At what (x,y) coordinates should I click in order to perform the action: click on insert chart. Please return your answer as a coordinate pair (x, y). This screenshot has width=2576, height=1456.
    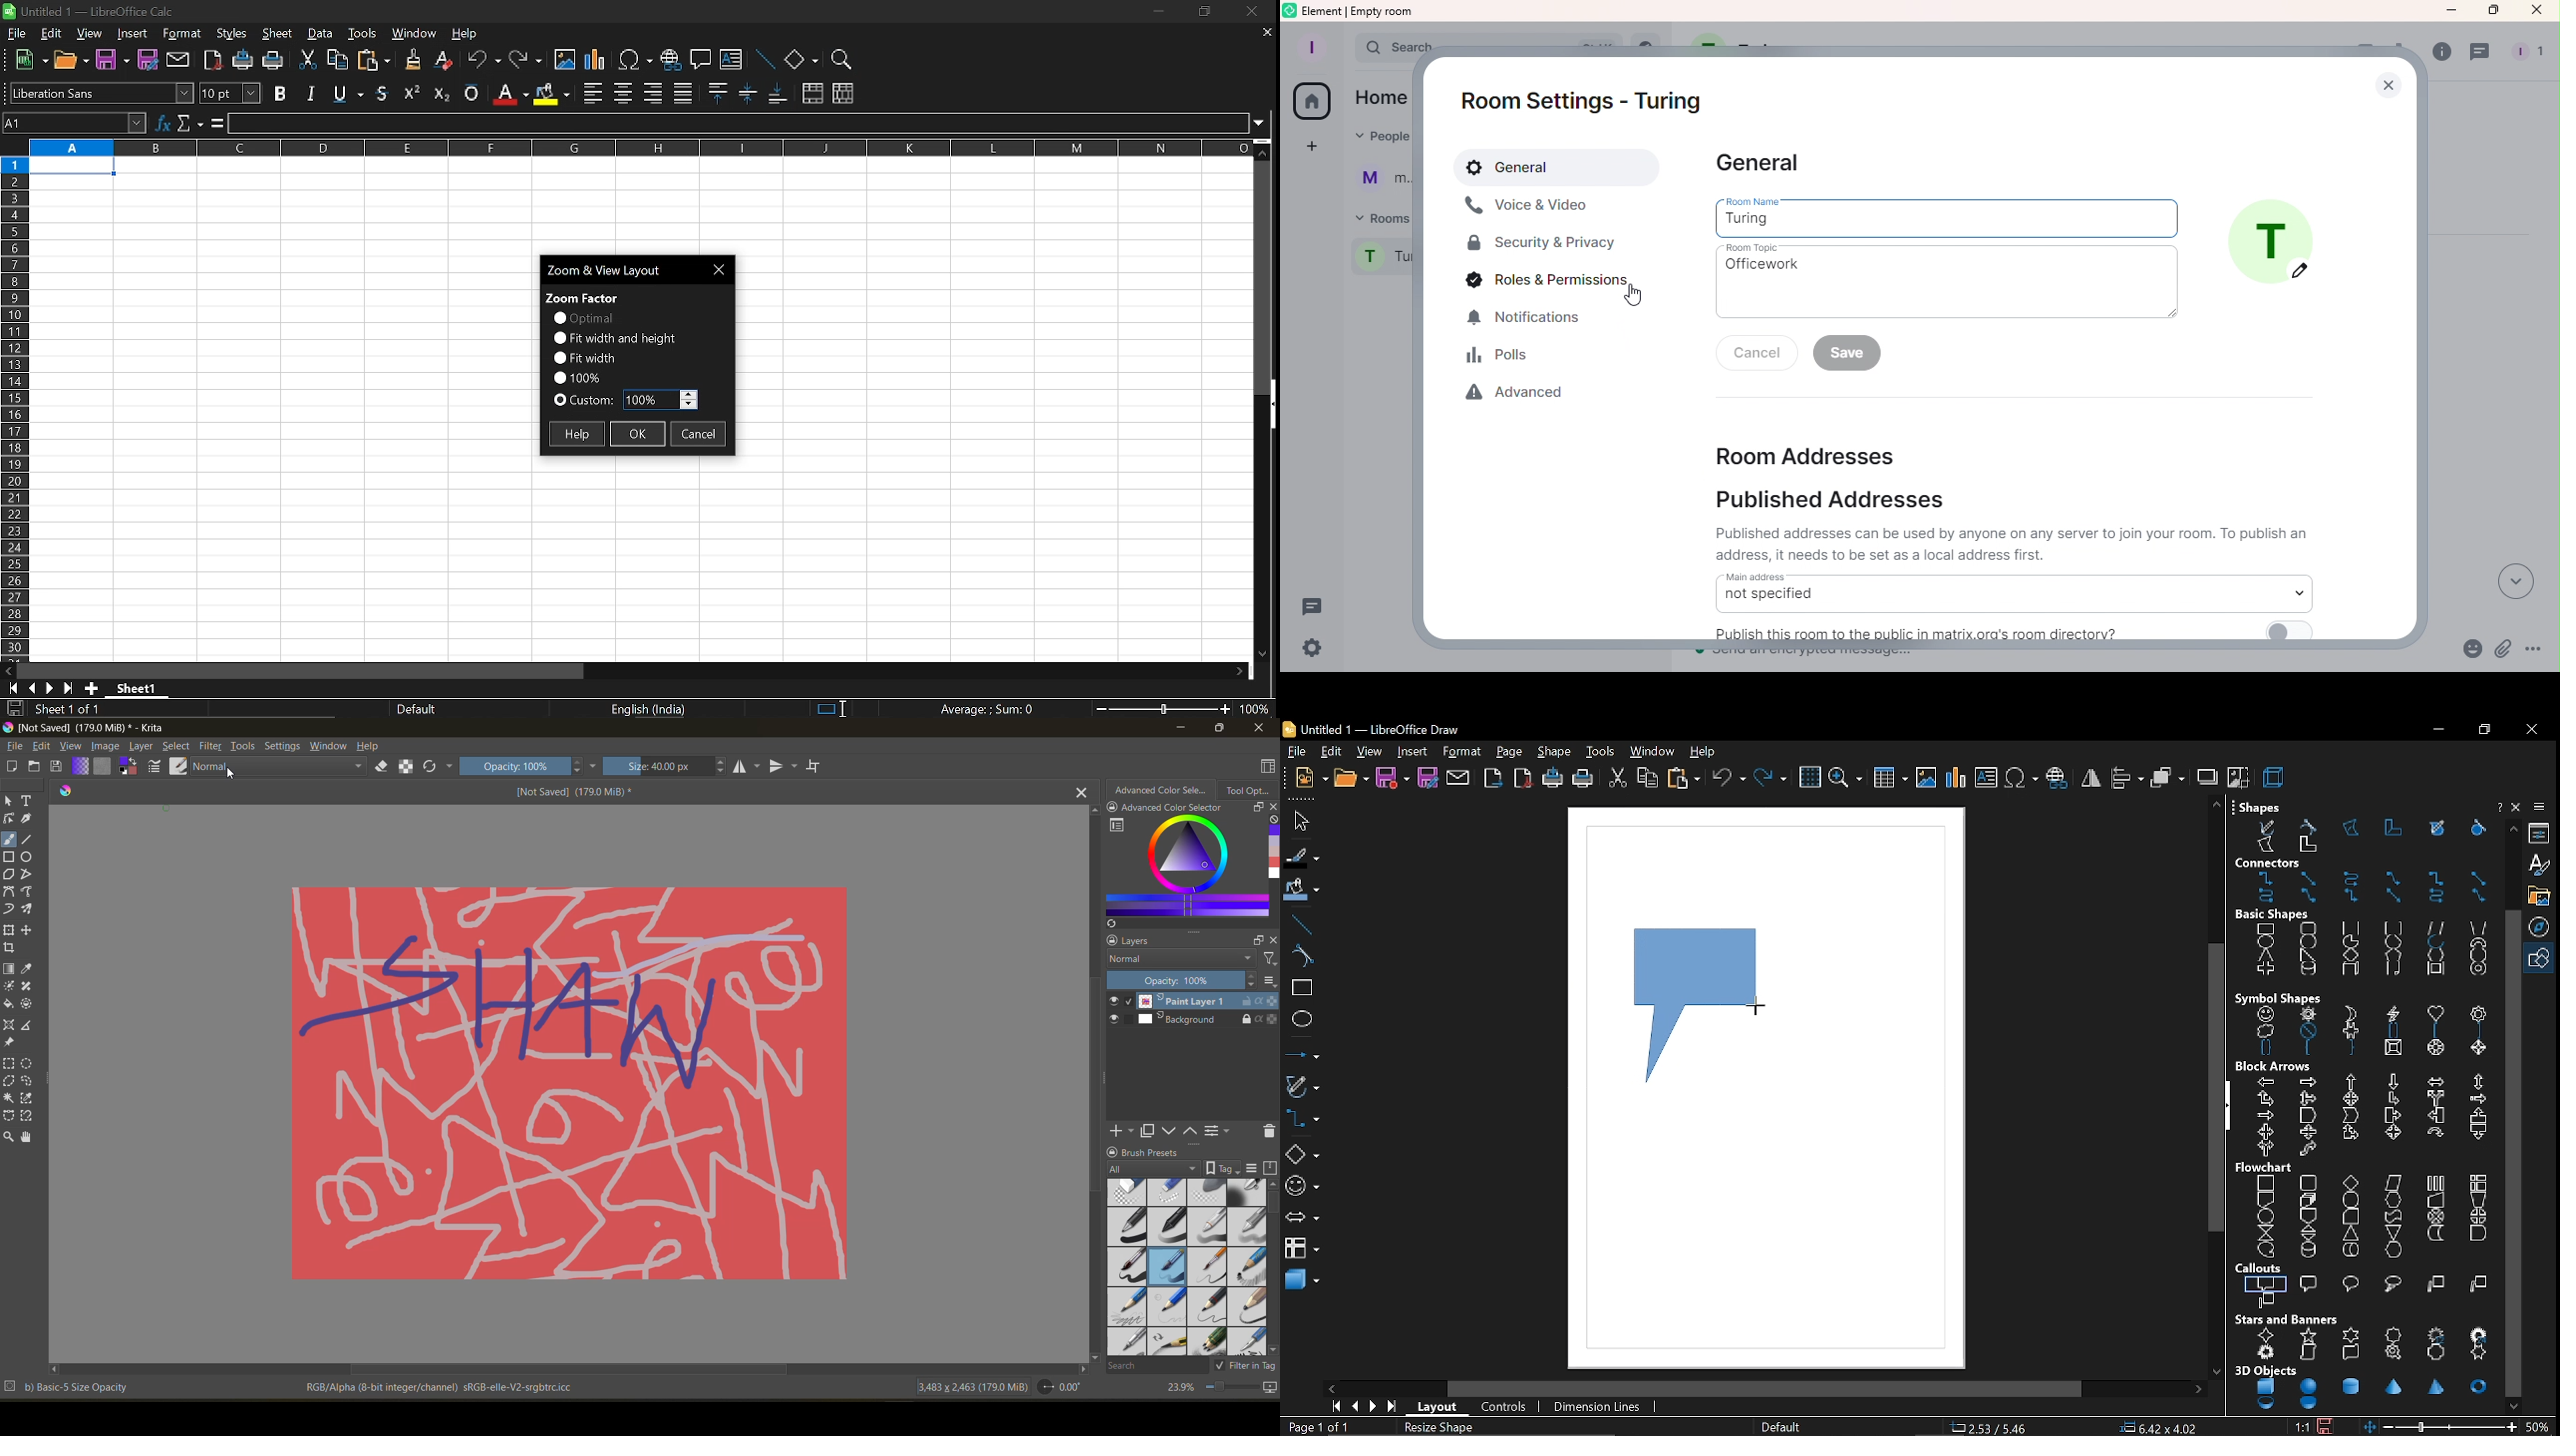
    Looking at the image, I should click on (1954, 778).